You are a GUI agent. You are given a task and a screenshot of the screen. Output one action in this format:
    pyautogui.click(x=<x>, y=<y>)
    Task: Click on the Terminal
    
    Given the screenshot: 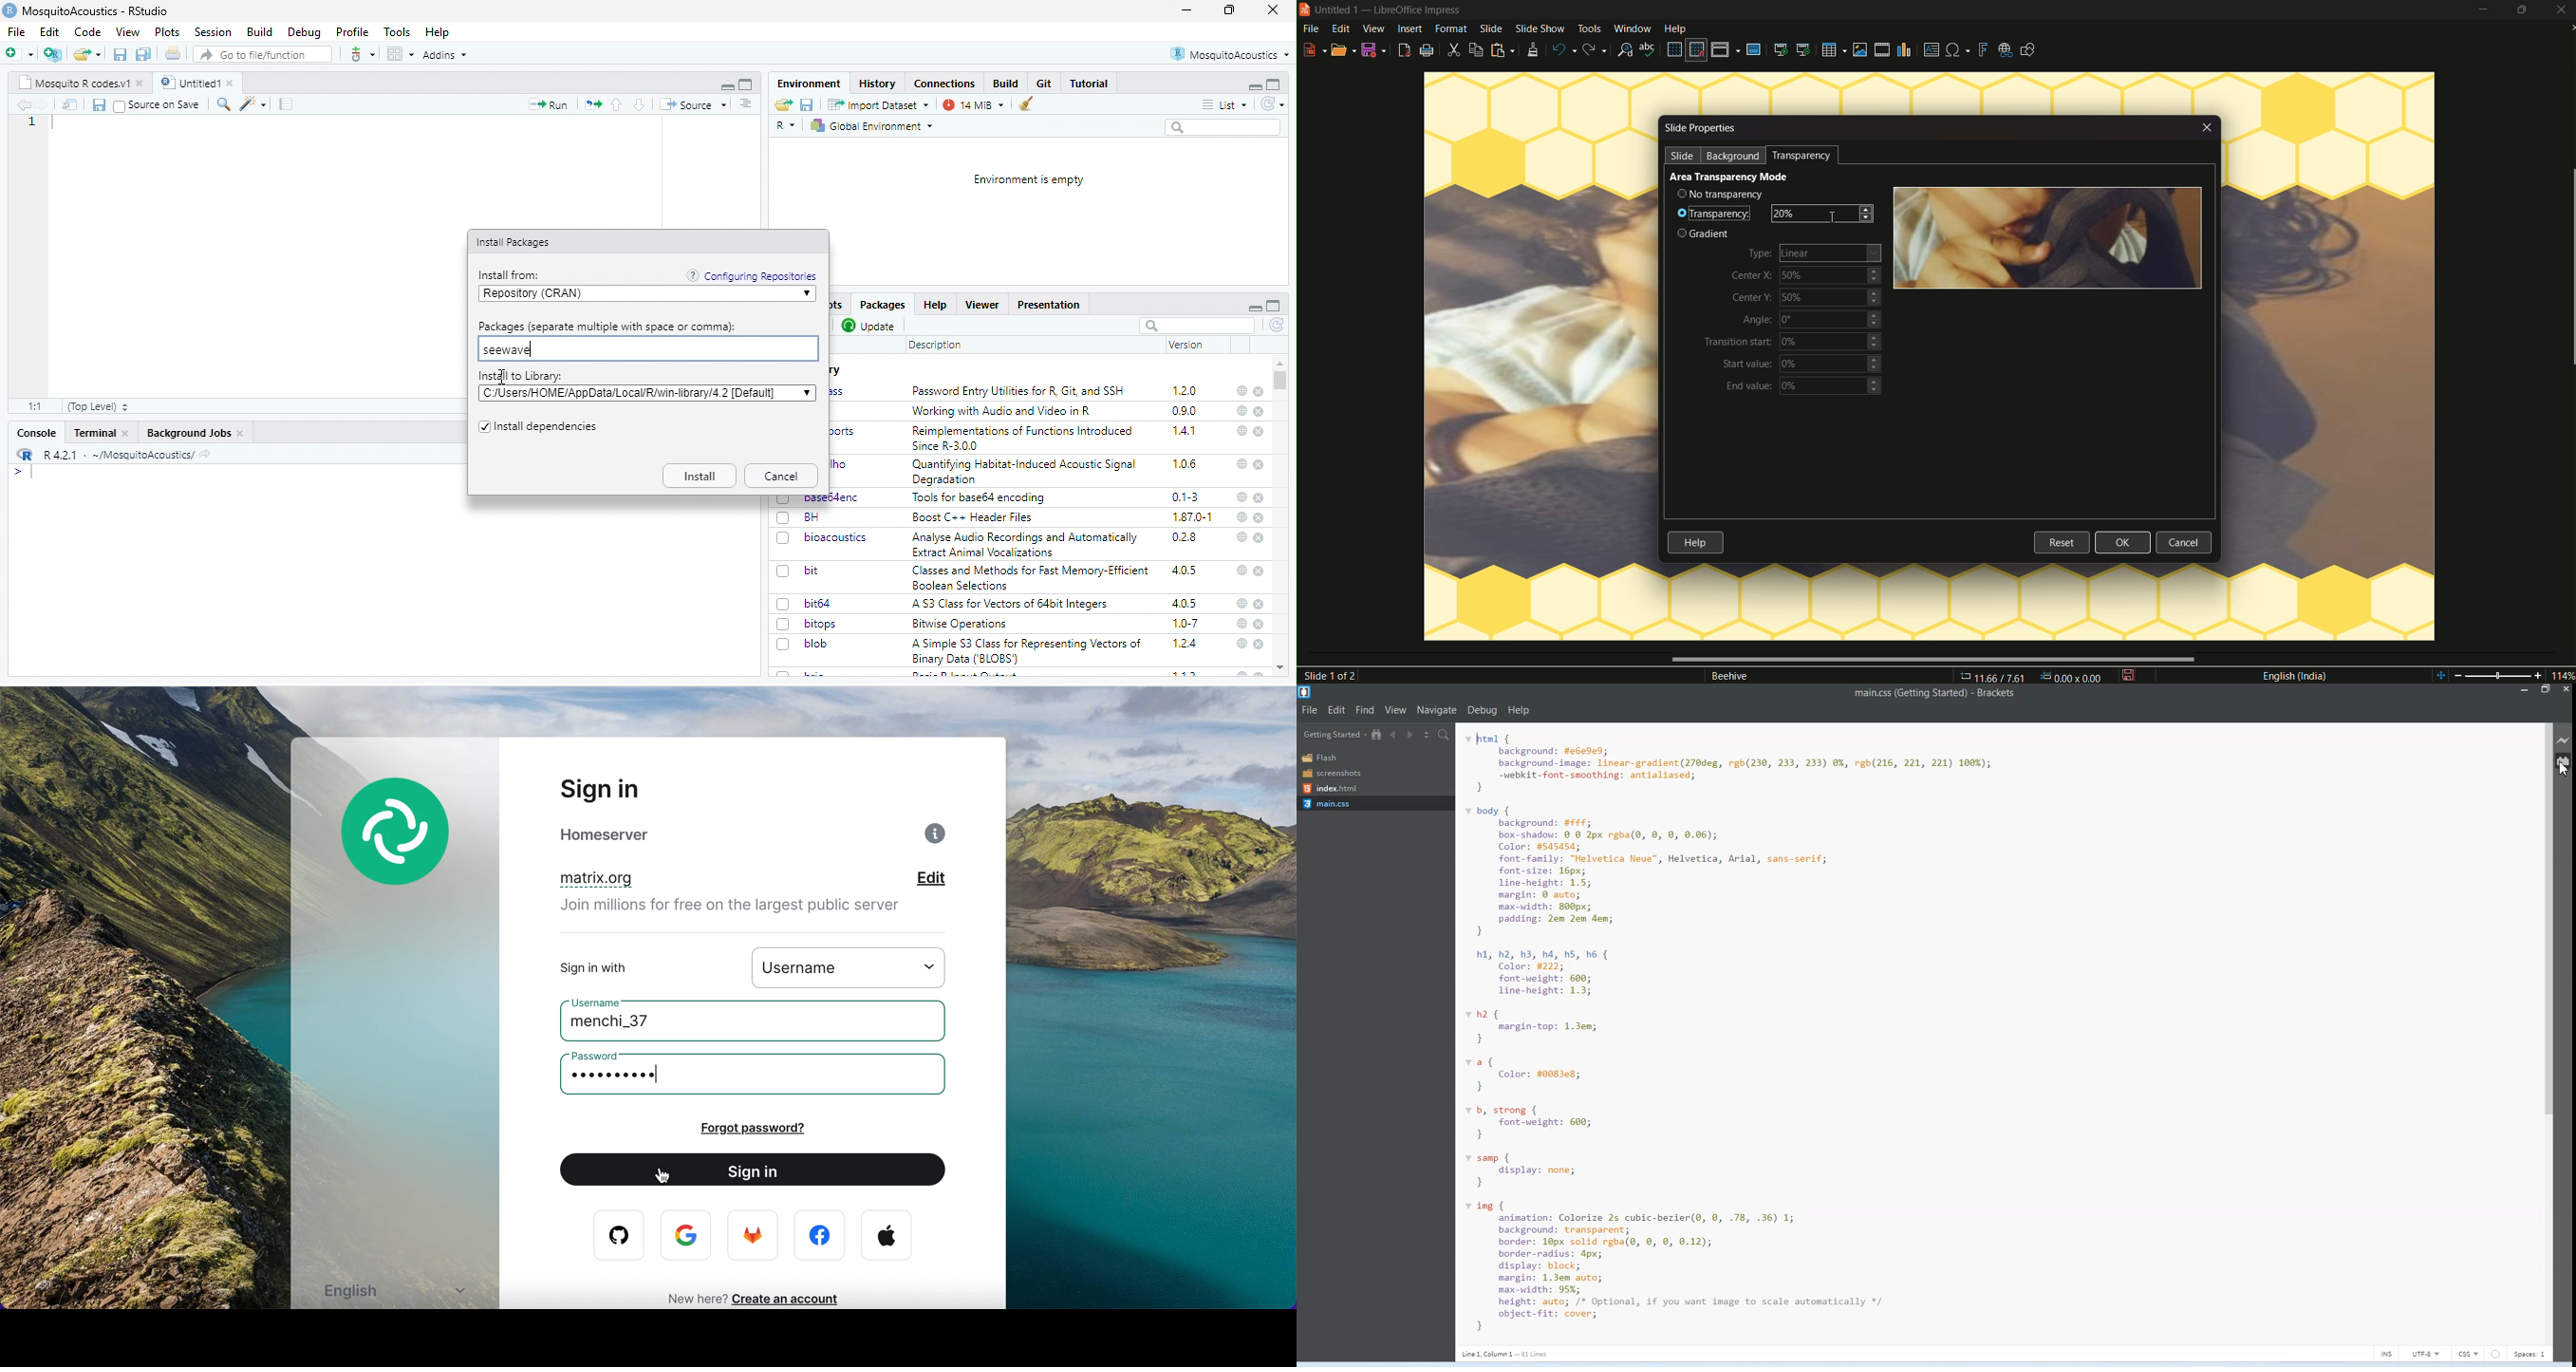 What is the action you would take?
    pyautogui.click(x=95, y=433)
    